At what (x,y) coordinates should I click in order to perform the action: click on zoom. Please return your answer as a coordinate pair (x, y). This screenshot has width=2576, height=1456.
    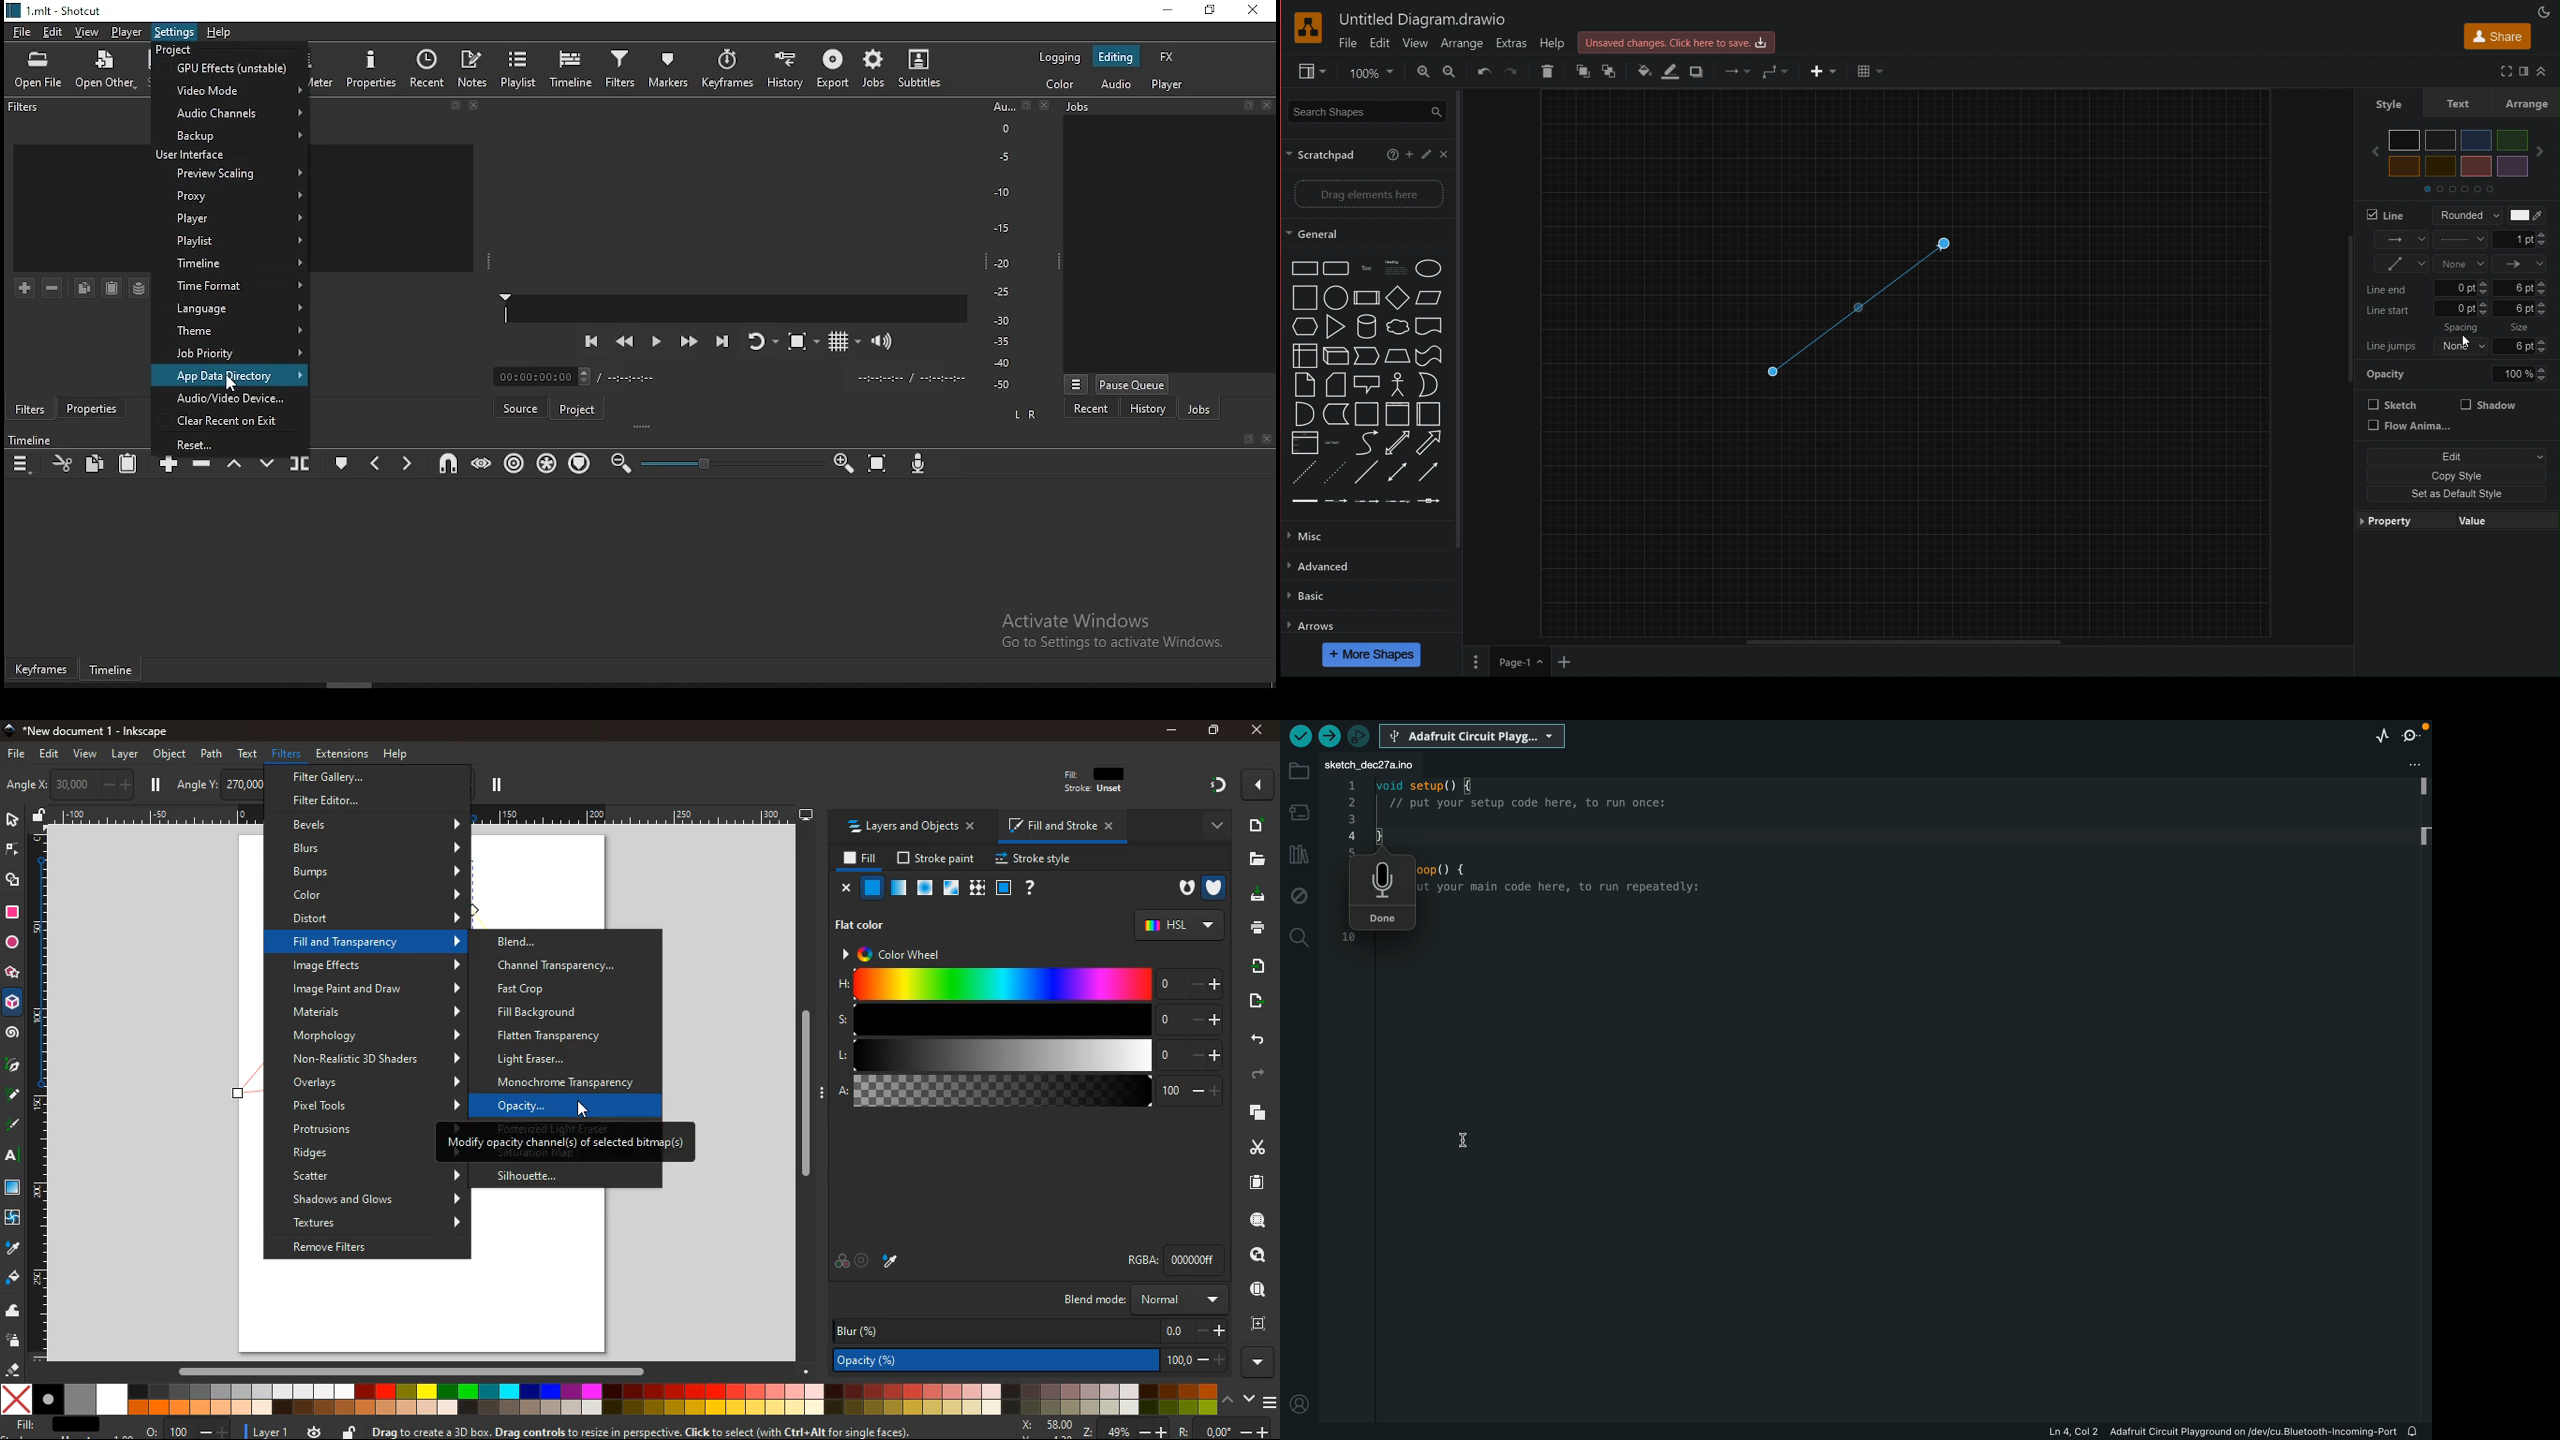
    Looking at the image, I should click on (1053, 1428).